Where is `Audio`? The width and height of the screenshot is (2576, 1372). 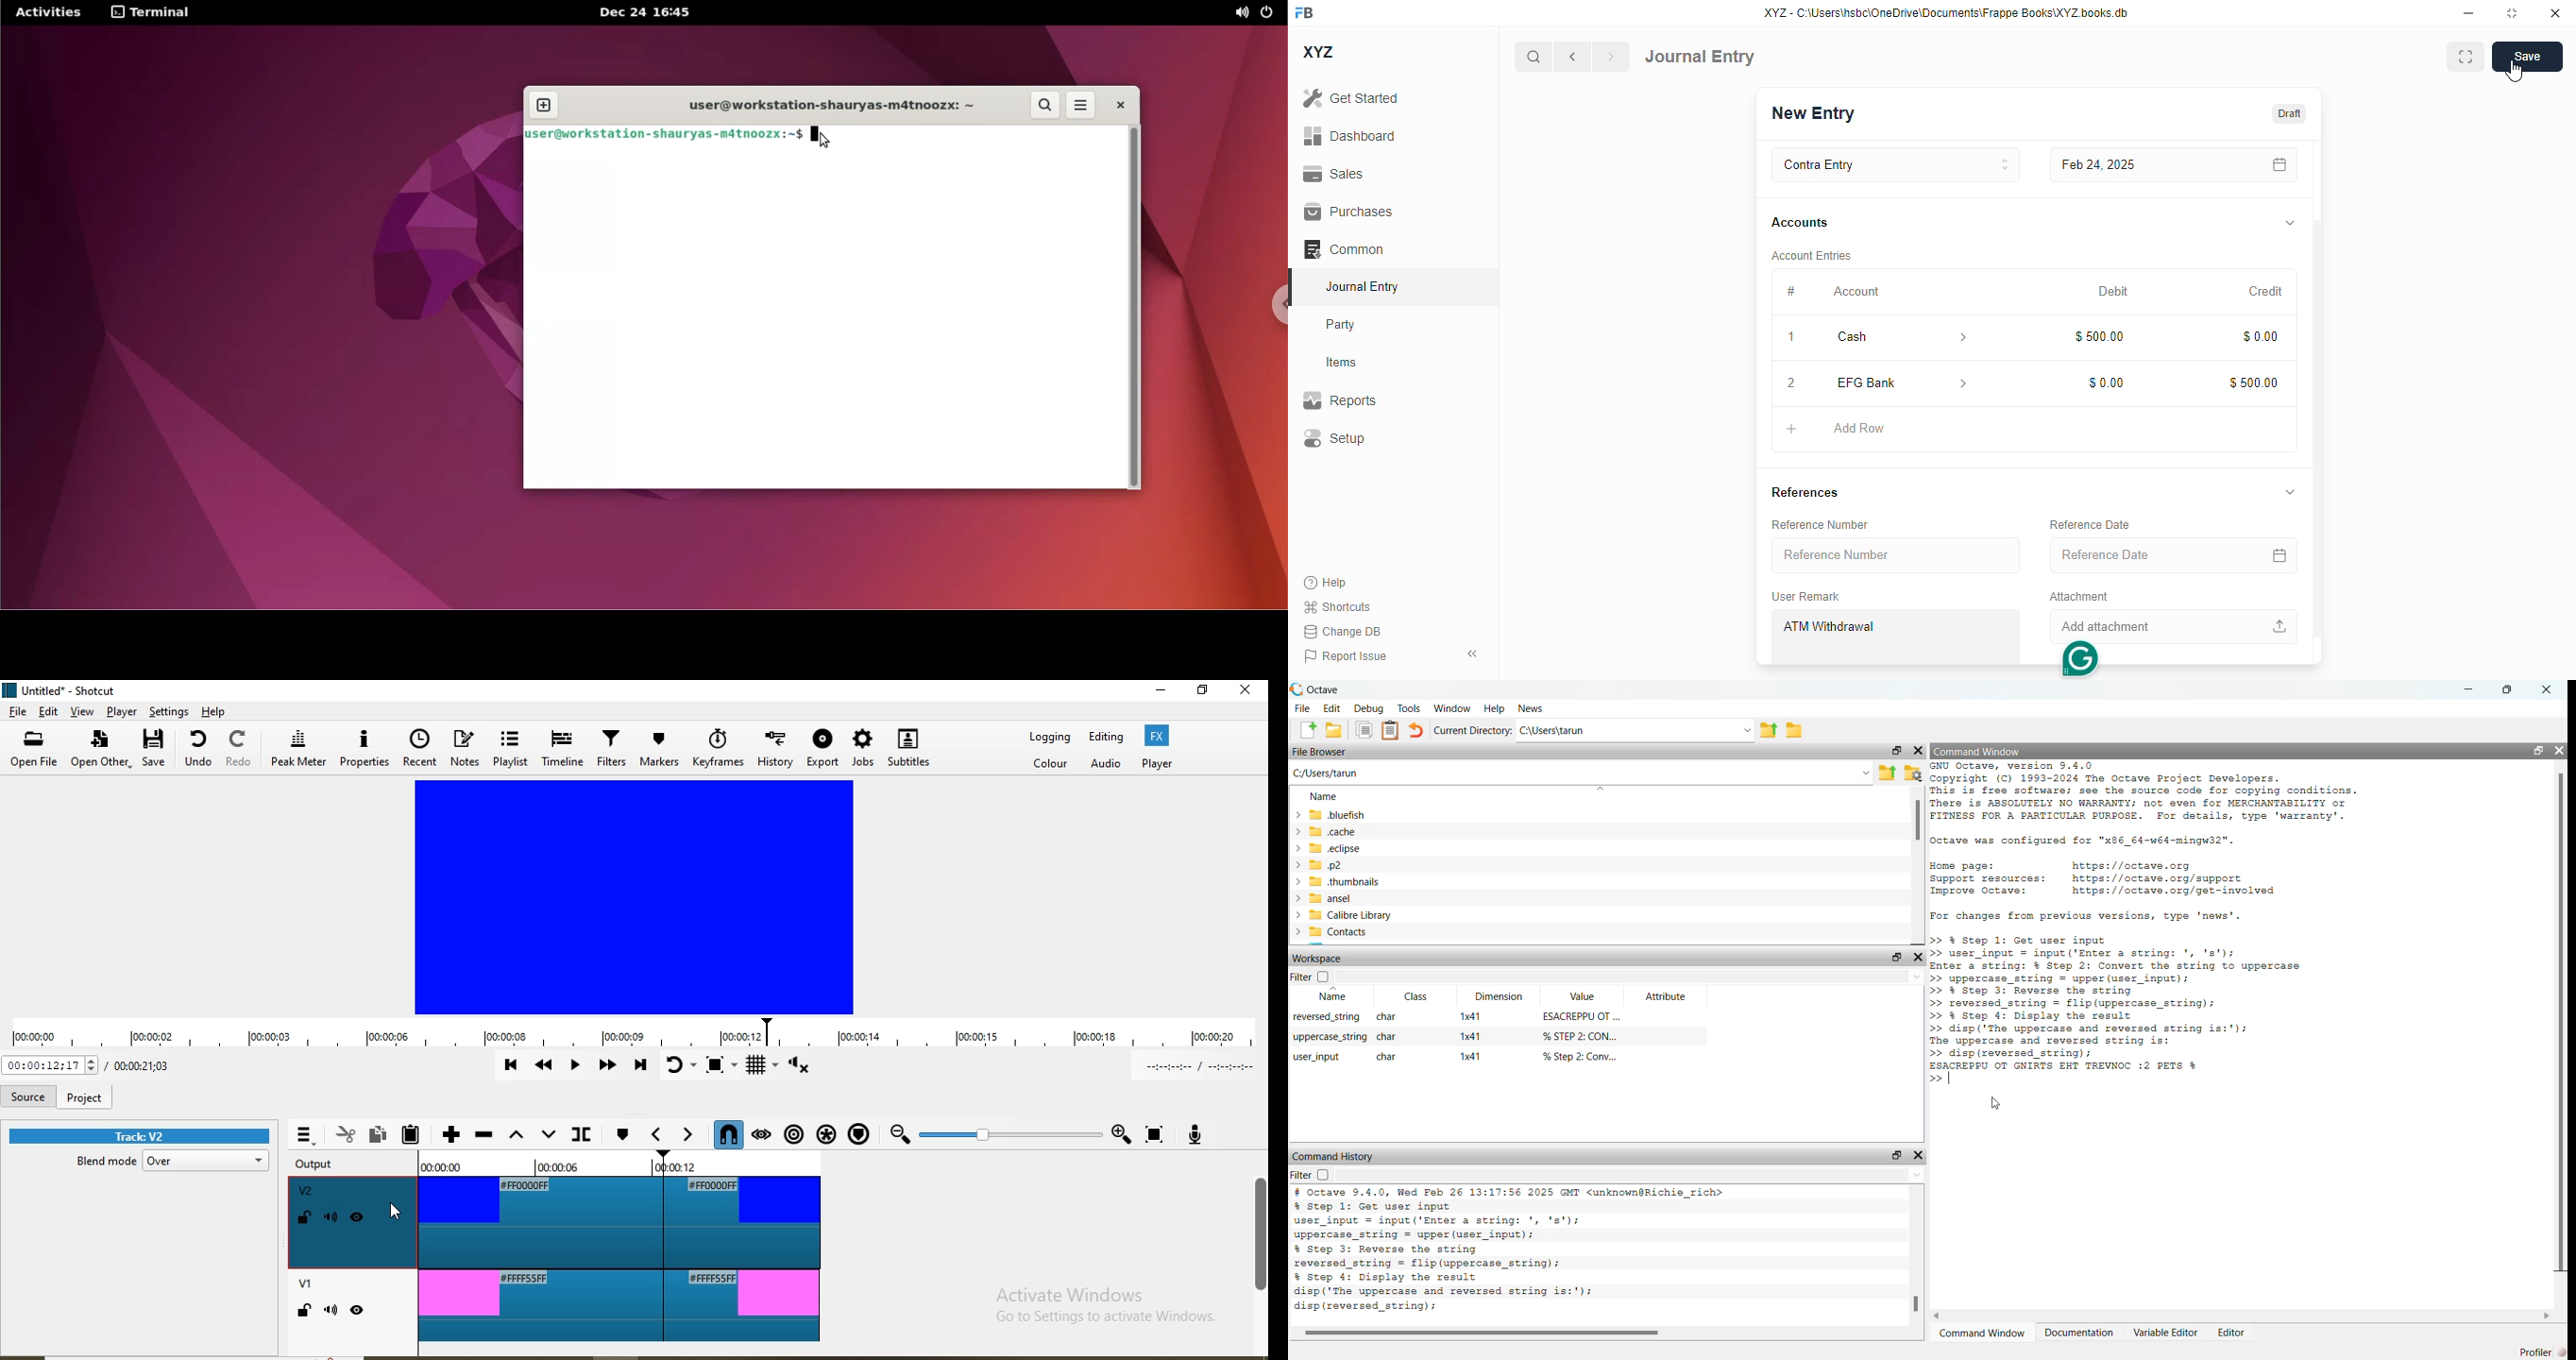 Audio is located at coordinates (1105, 762).